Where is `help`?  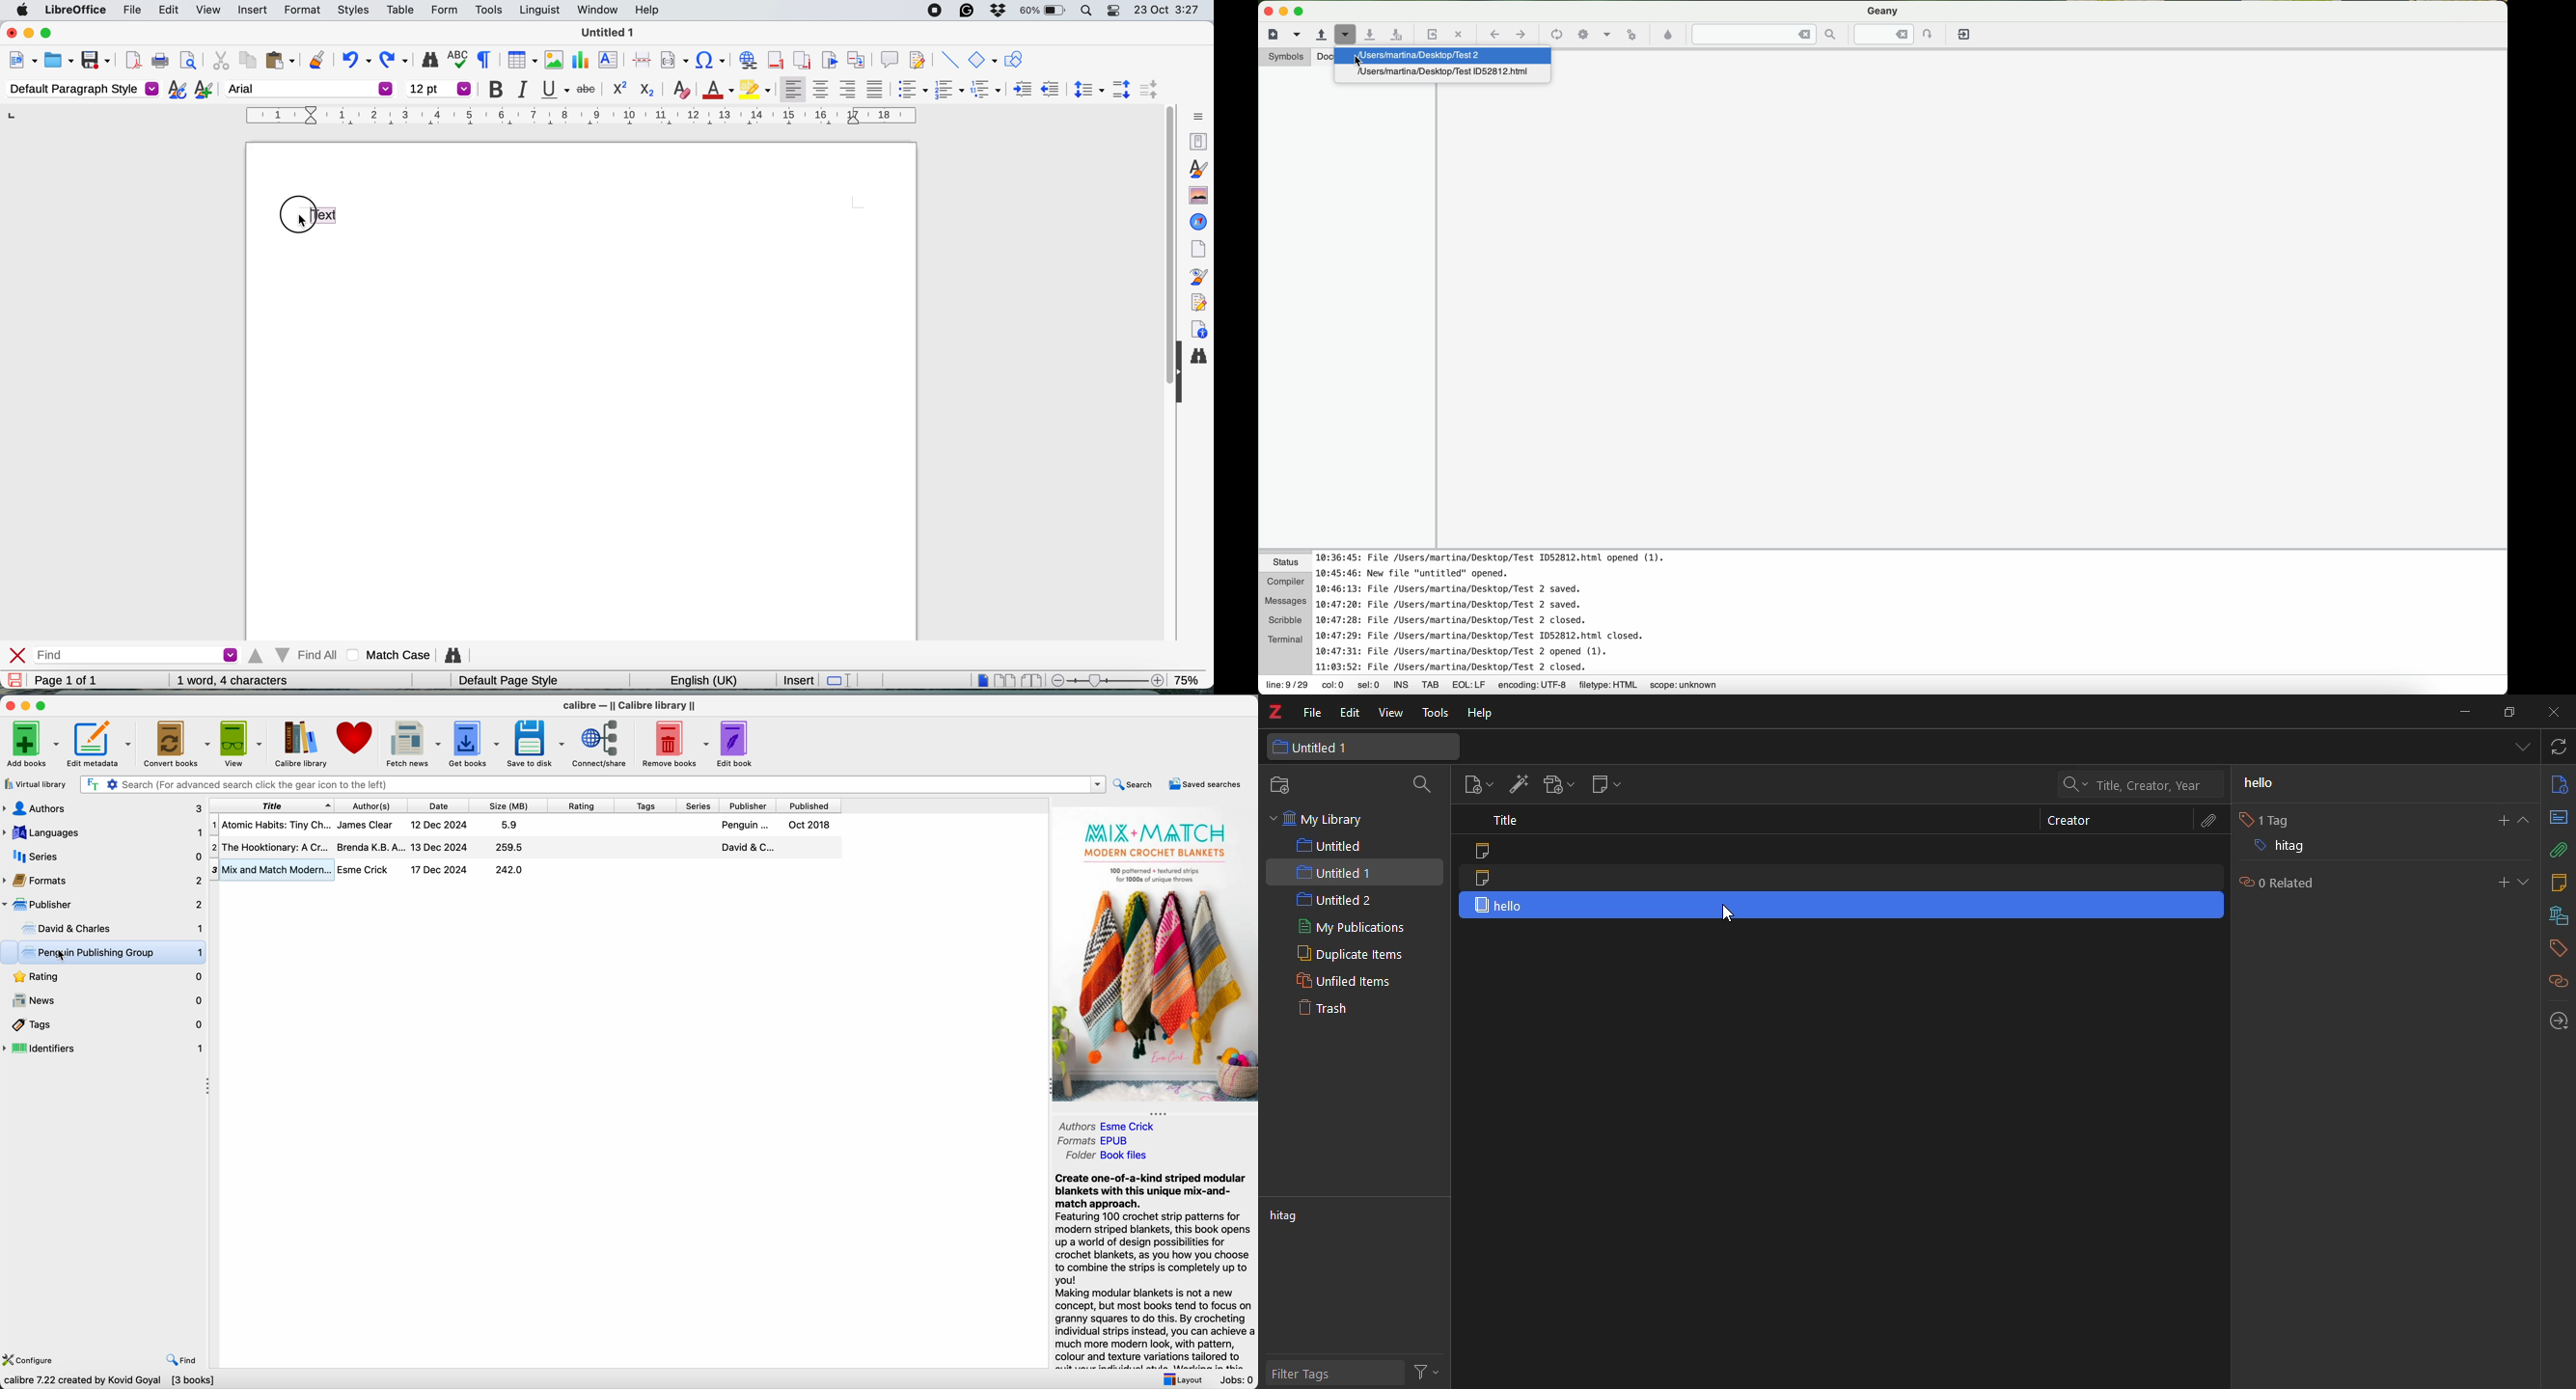 help is located at coordinates (647, 11).